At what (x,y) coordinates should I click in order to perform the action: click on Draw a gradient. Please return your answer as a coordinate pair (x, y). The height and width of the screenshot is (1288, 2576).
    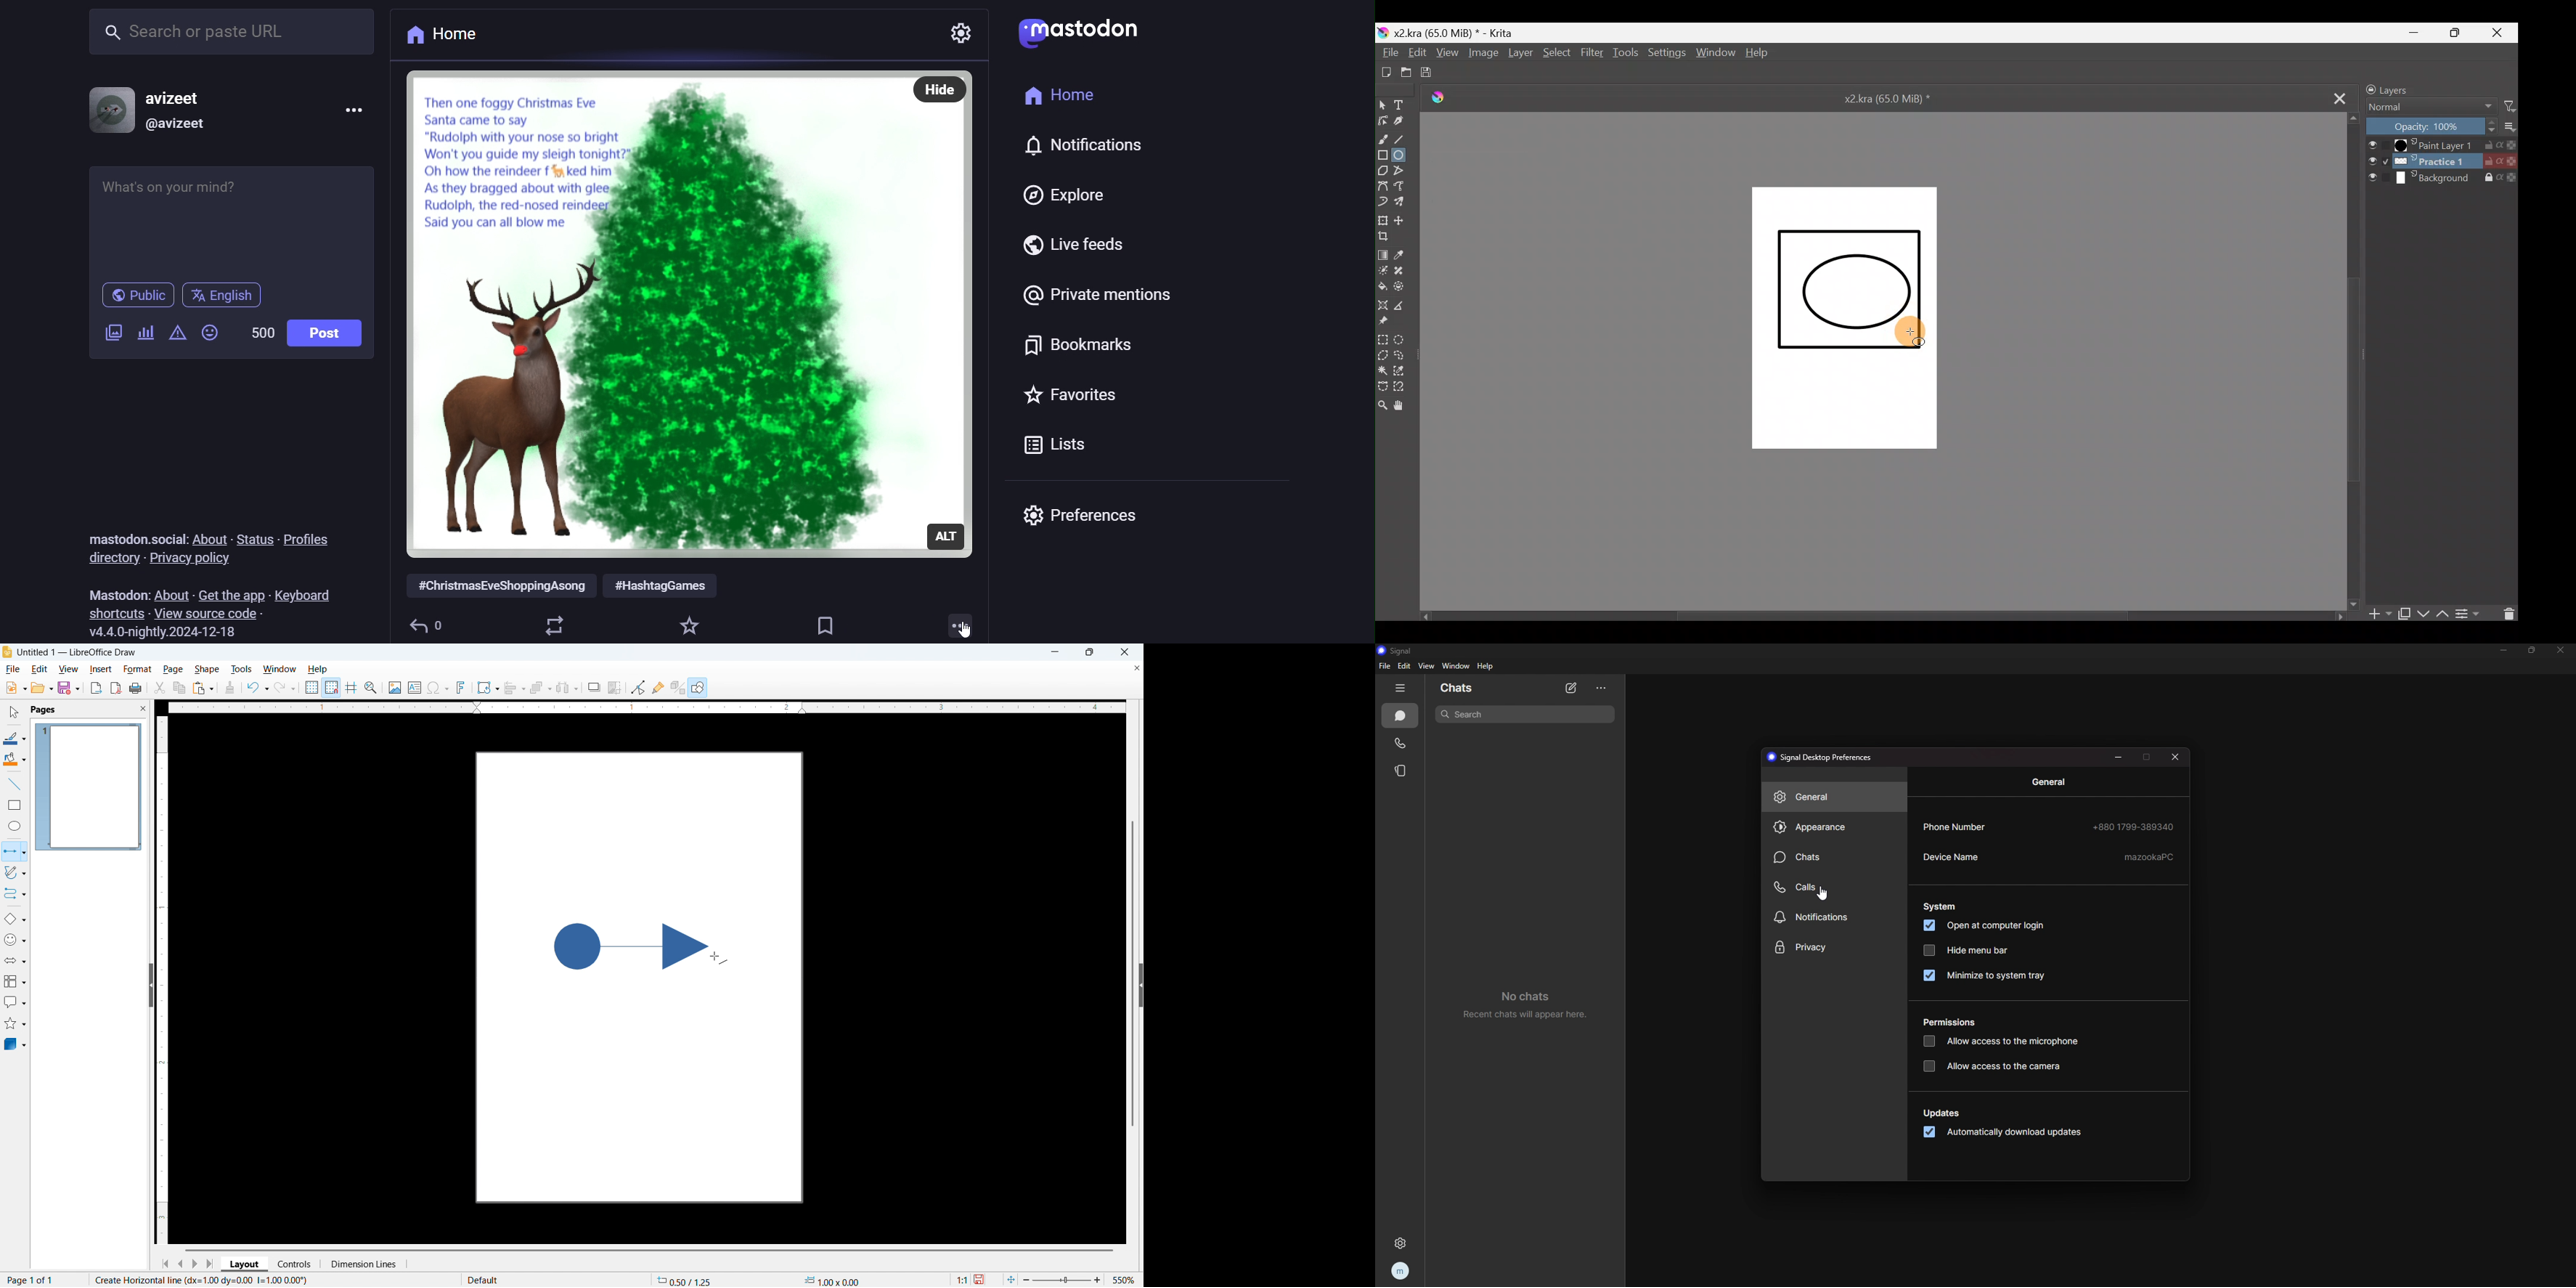
    Looking at the image, I should click on (1383, 253).